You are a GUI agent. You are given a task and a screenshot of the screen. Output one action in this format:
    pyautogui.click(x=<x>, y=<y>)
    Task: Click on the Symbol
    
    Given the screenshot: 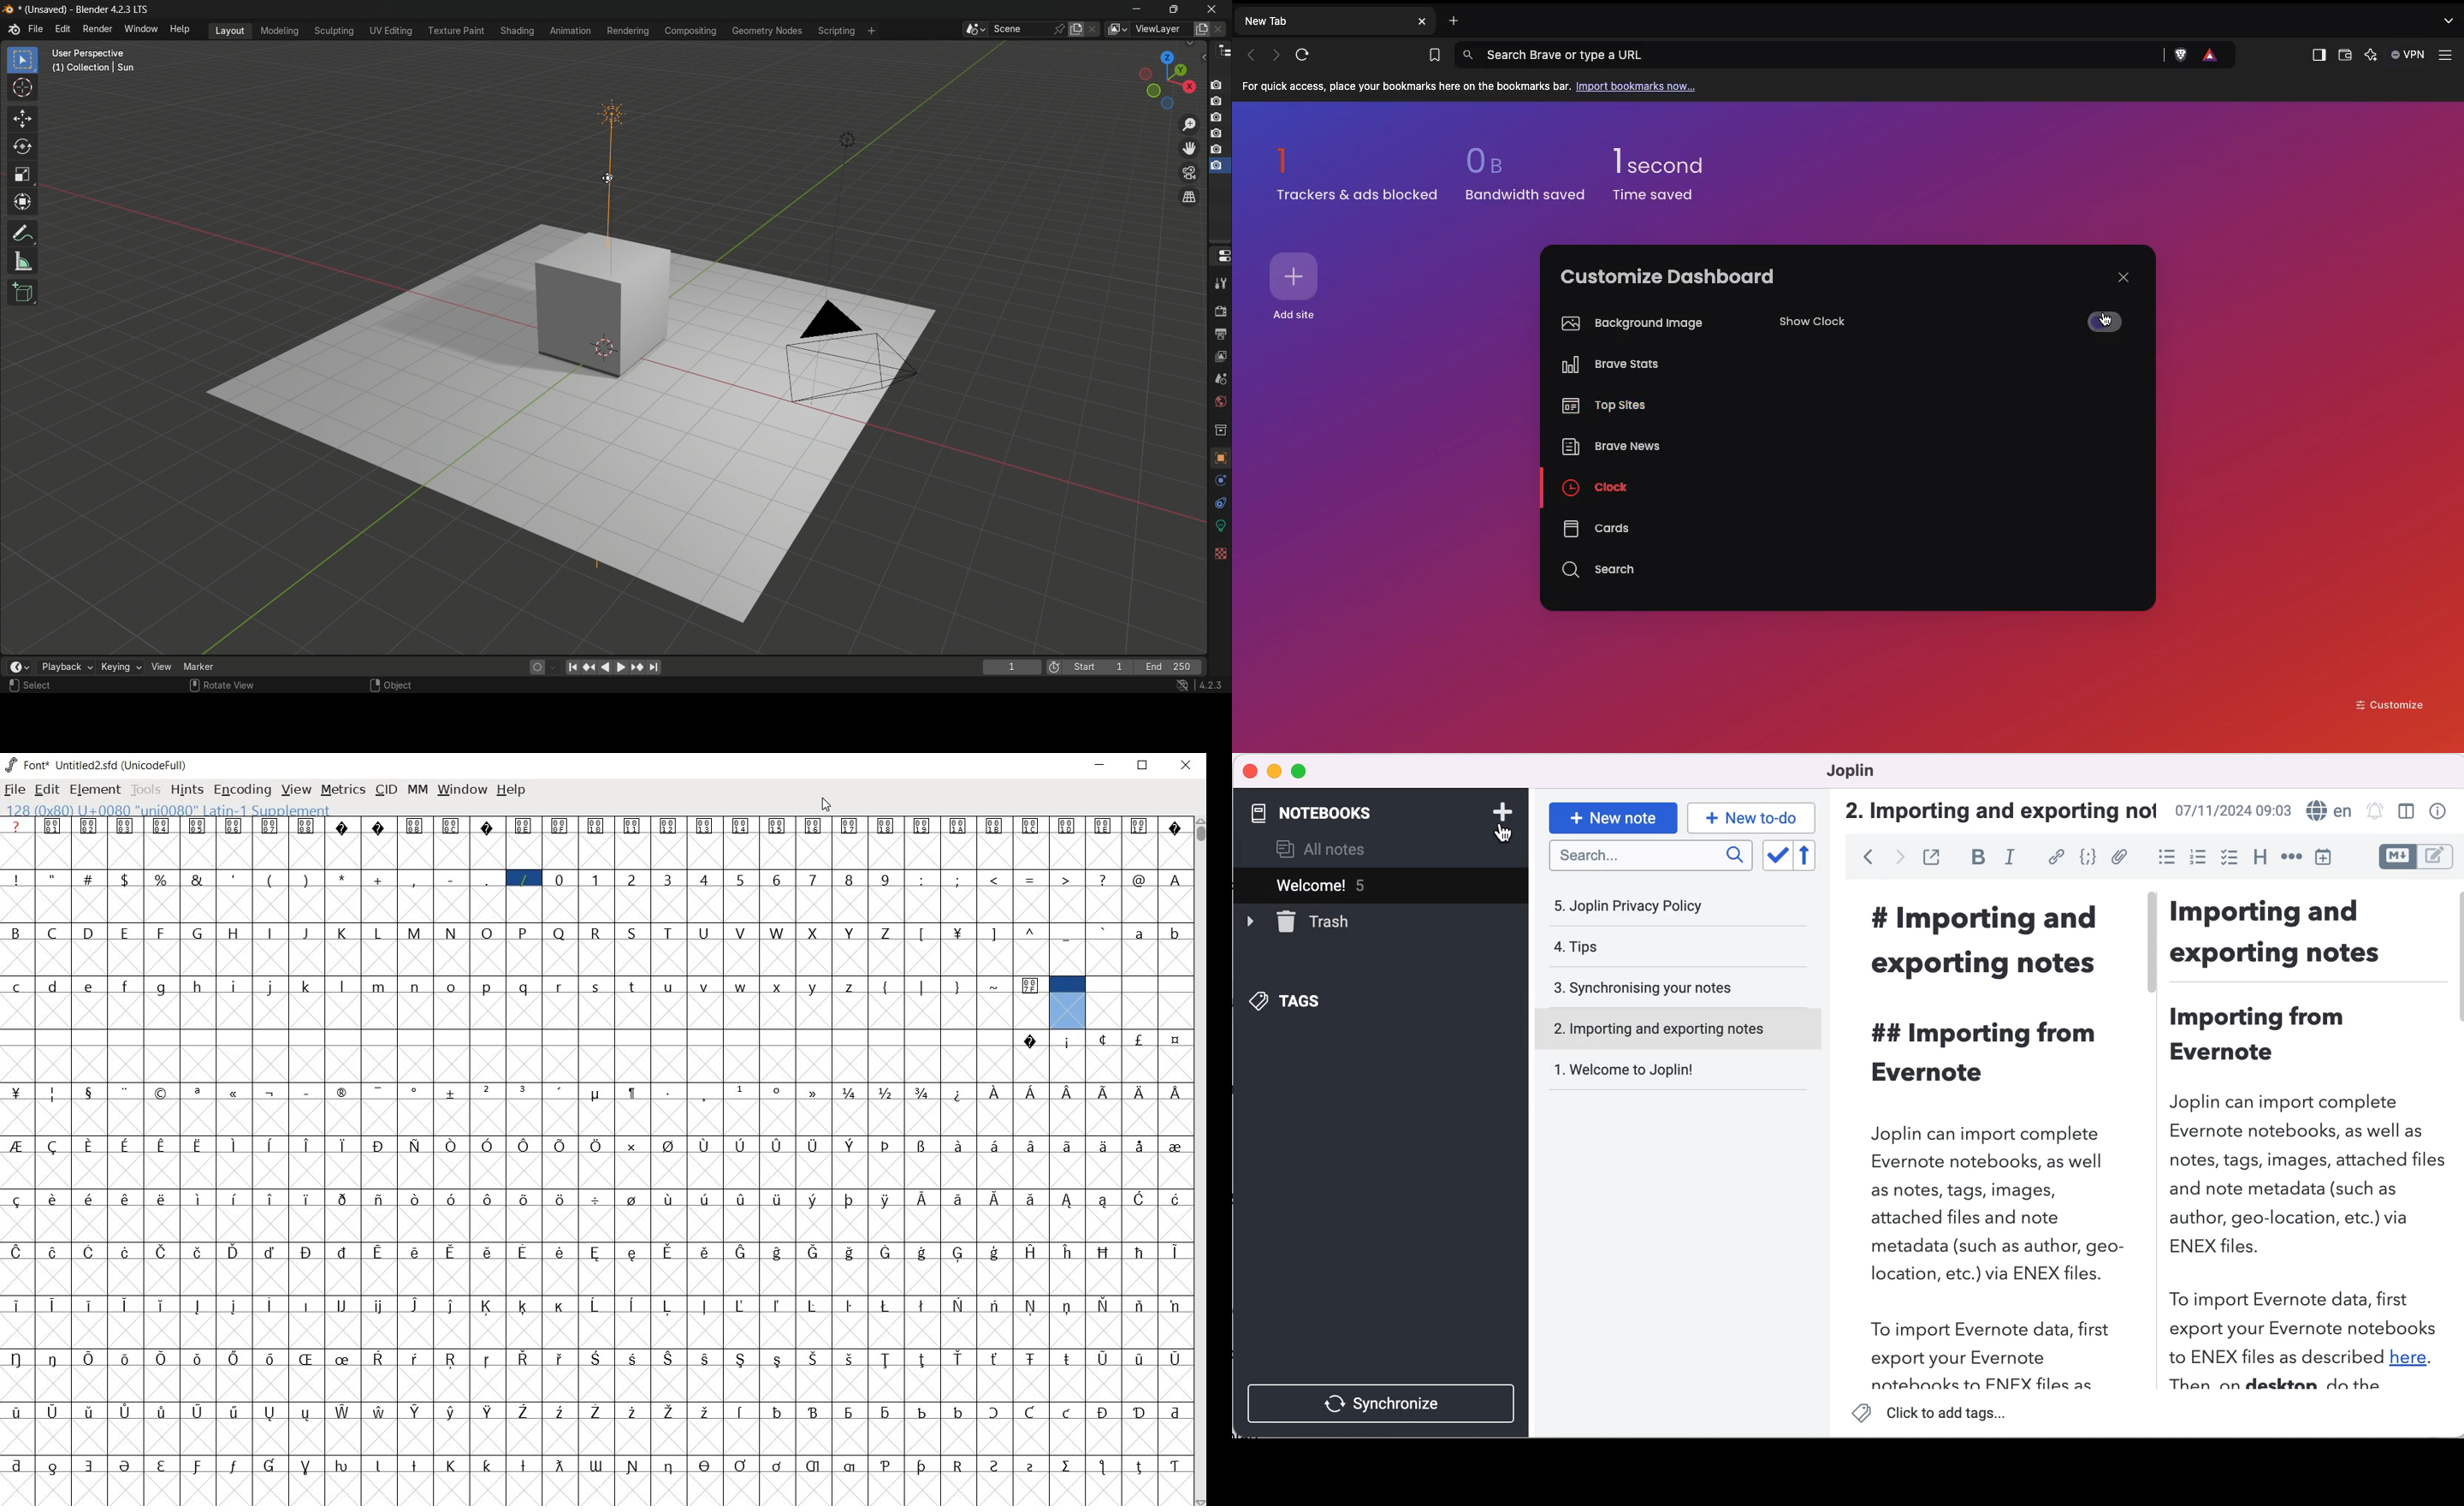 What is the action you would take?
    pyautogui.click(x=742, y=1090)
    